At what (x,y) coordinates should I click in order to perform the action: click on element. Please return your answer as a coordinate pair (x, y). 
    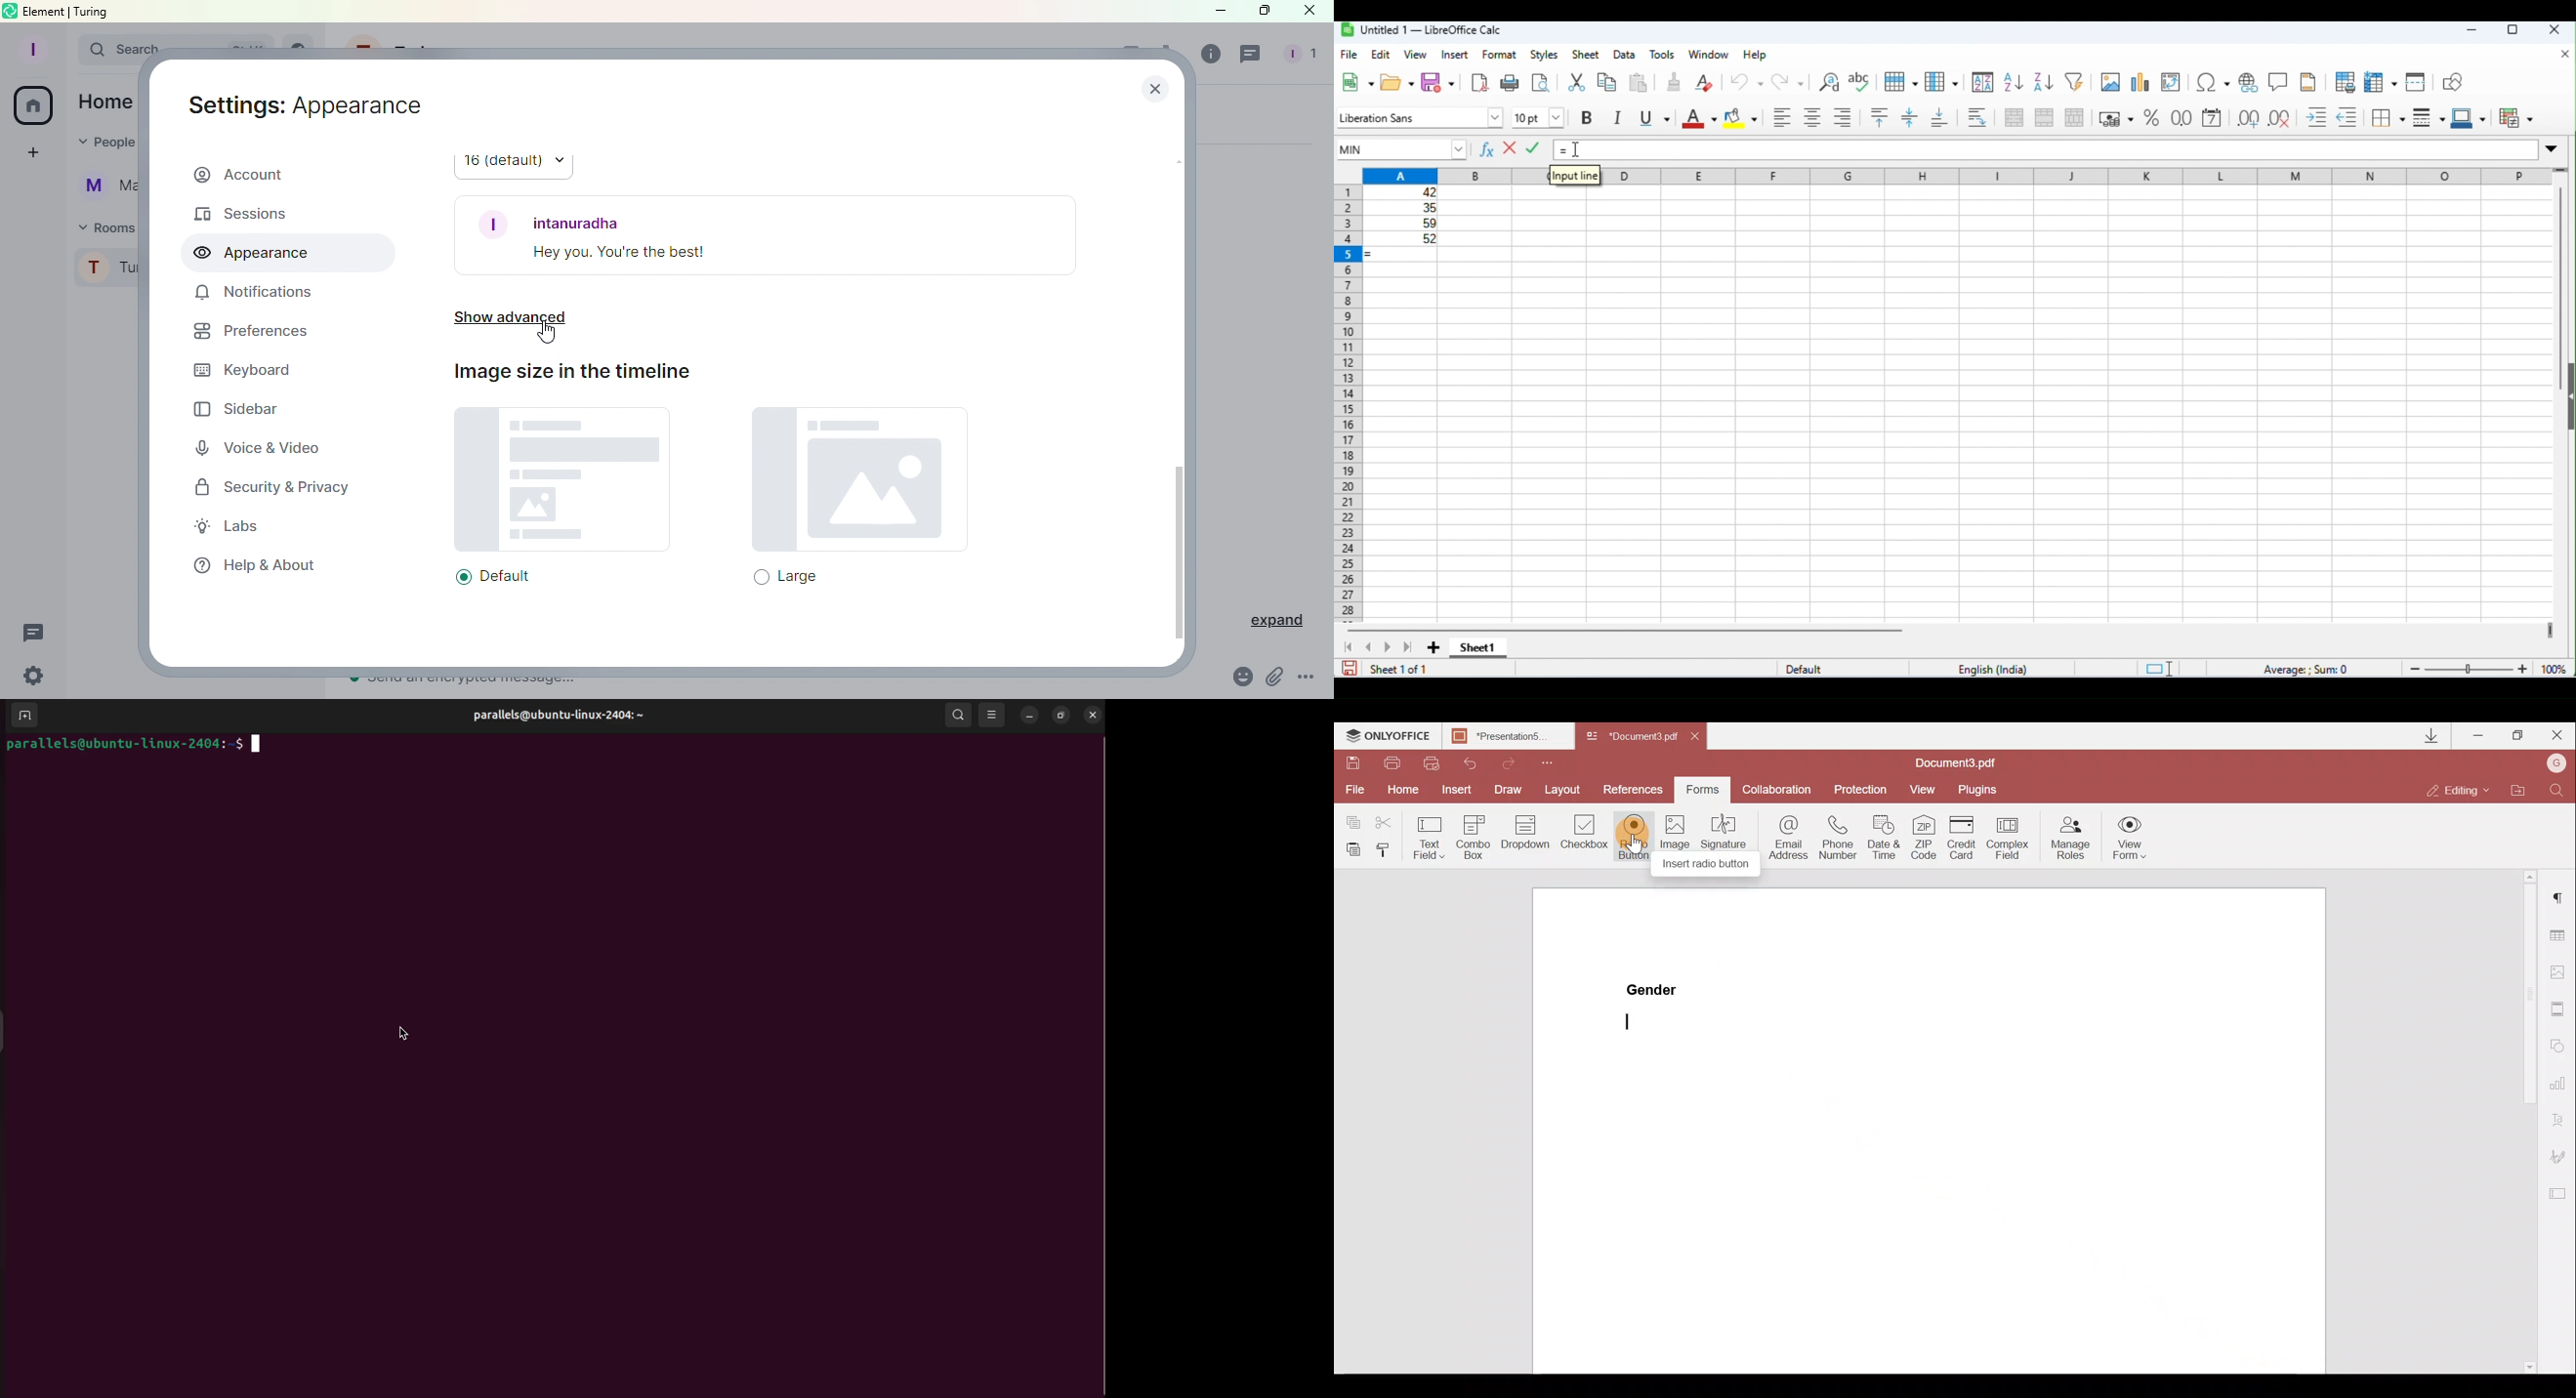
    Looking at the image, I should click on (45, 11).